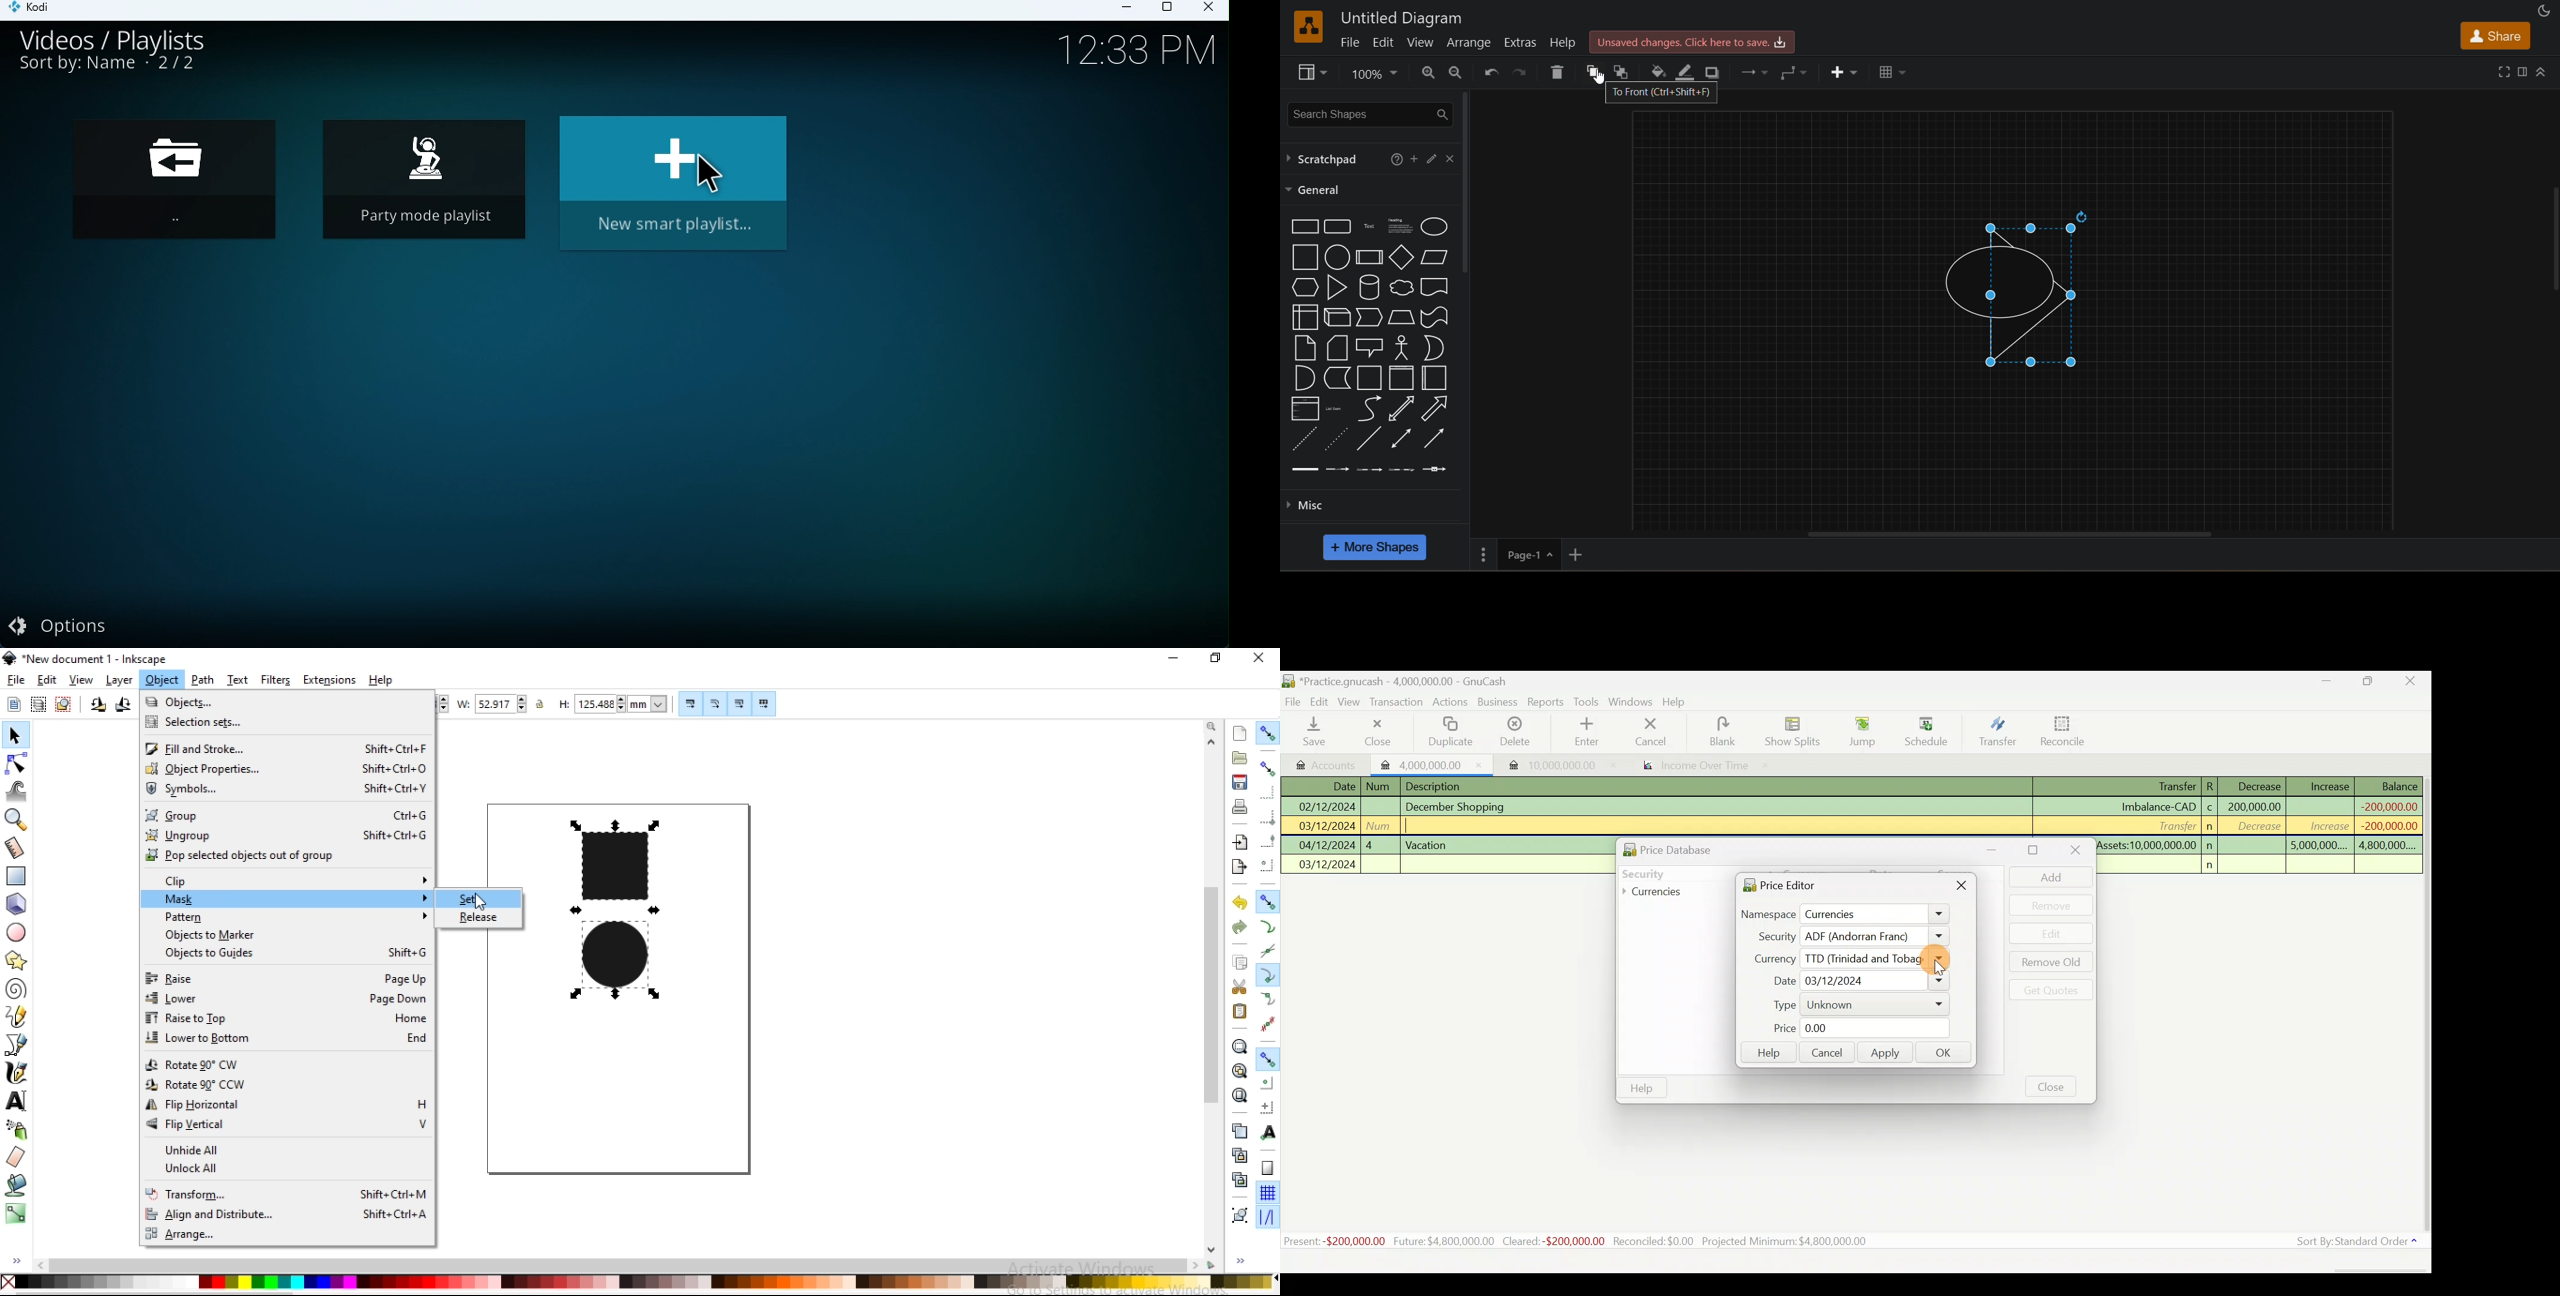 Image resolution: width=2576 pixels, height=1316 pixels. Describe the element at coordinates (1401, 257) in the screenshot. I see `diamond` at that location.